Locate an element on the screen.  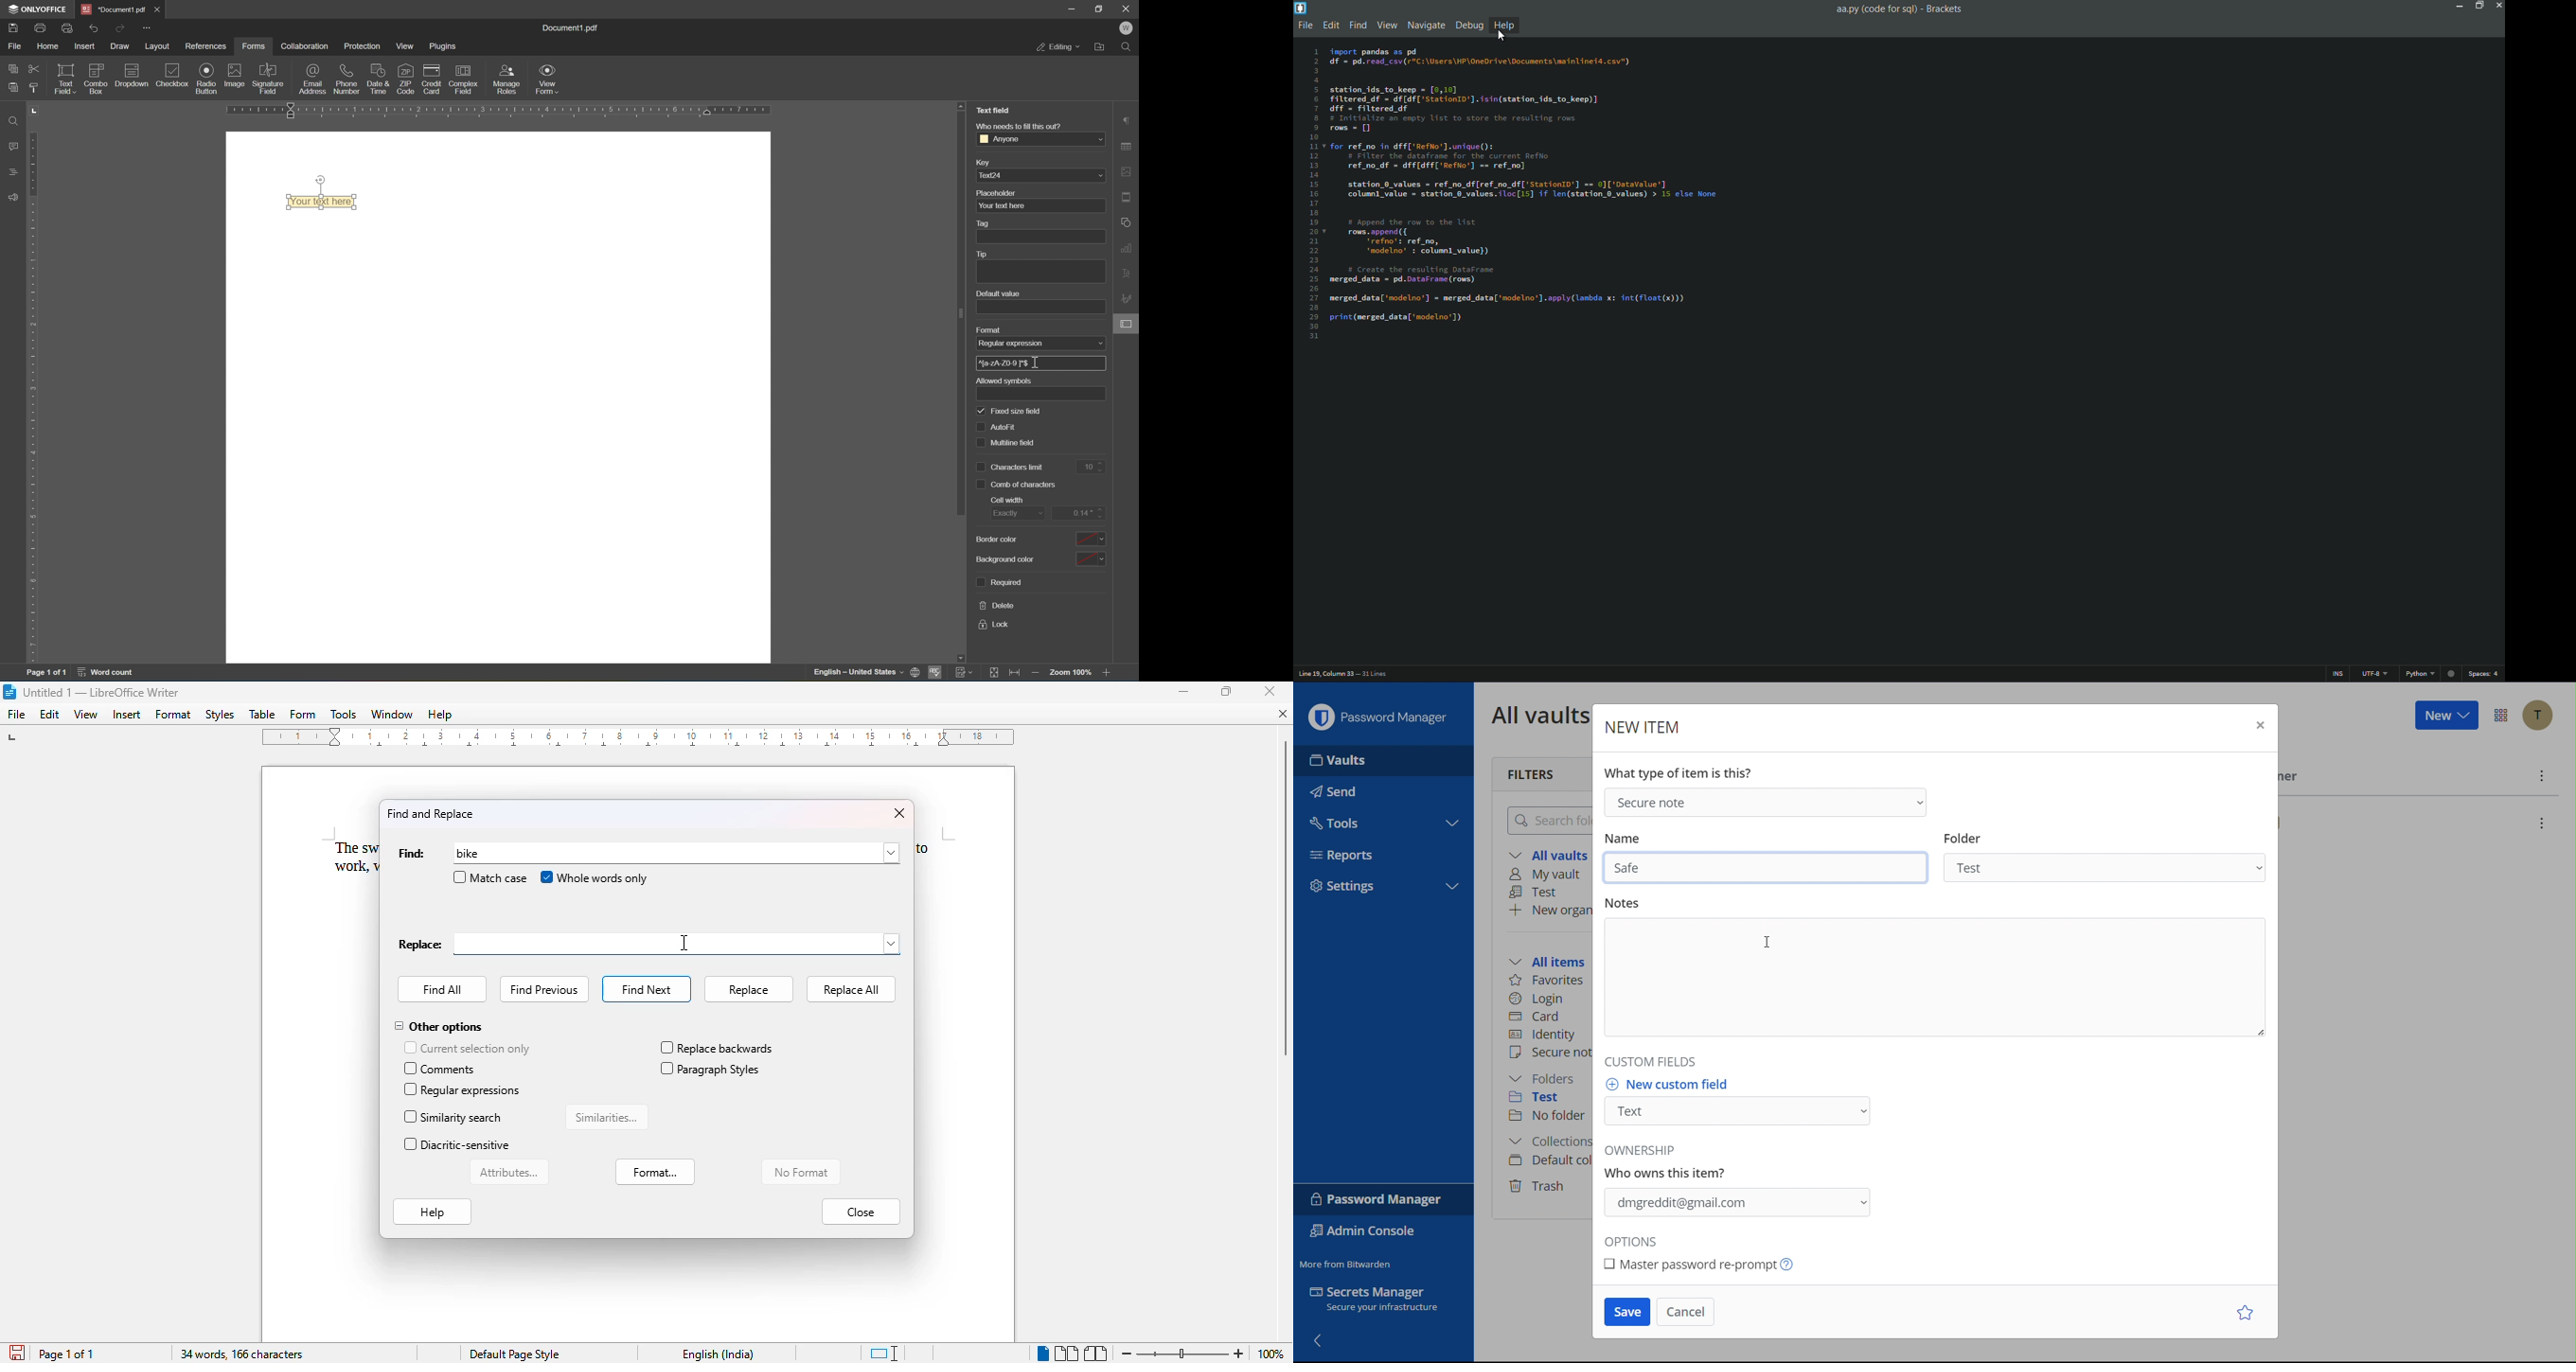
Identity is located at coordinates (1544, 1035).